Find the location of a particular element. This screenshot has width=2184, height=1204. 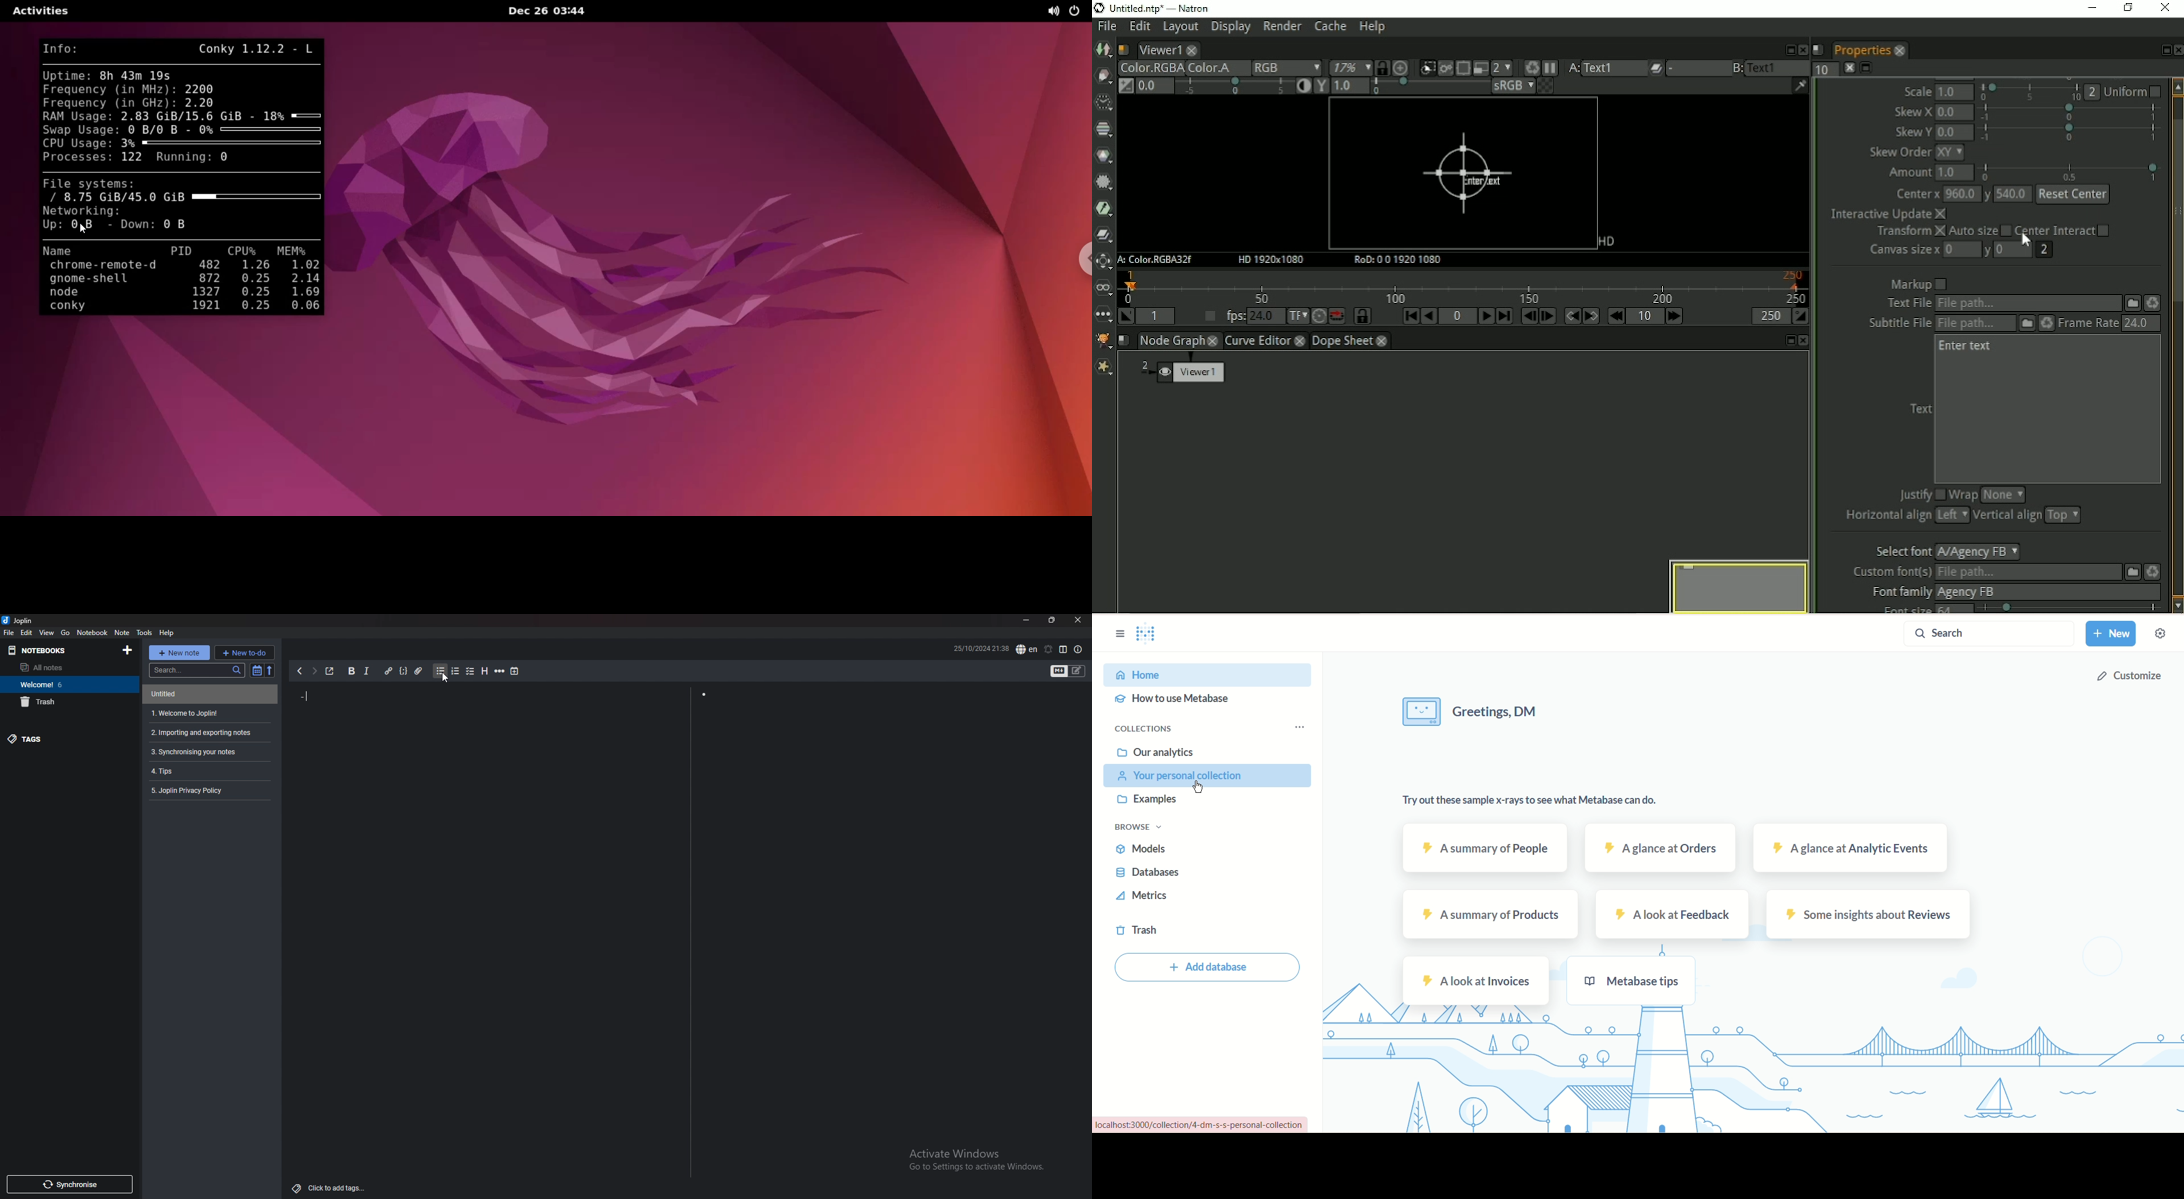

Synchronise is located at coordinates (70, 1187).